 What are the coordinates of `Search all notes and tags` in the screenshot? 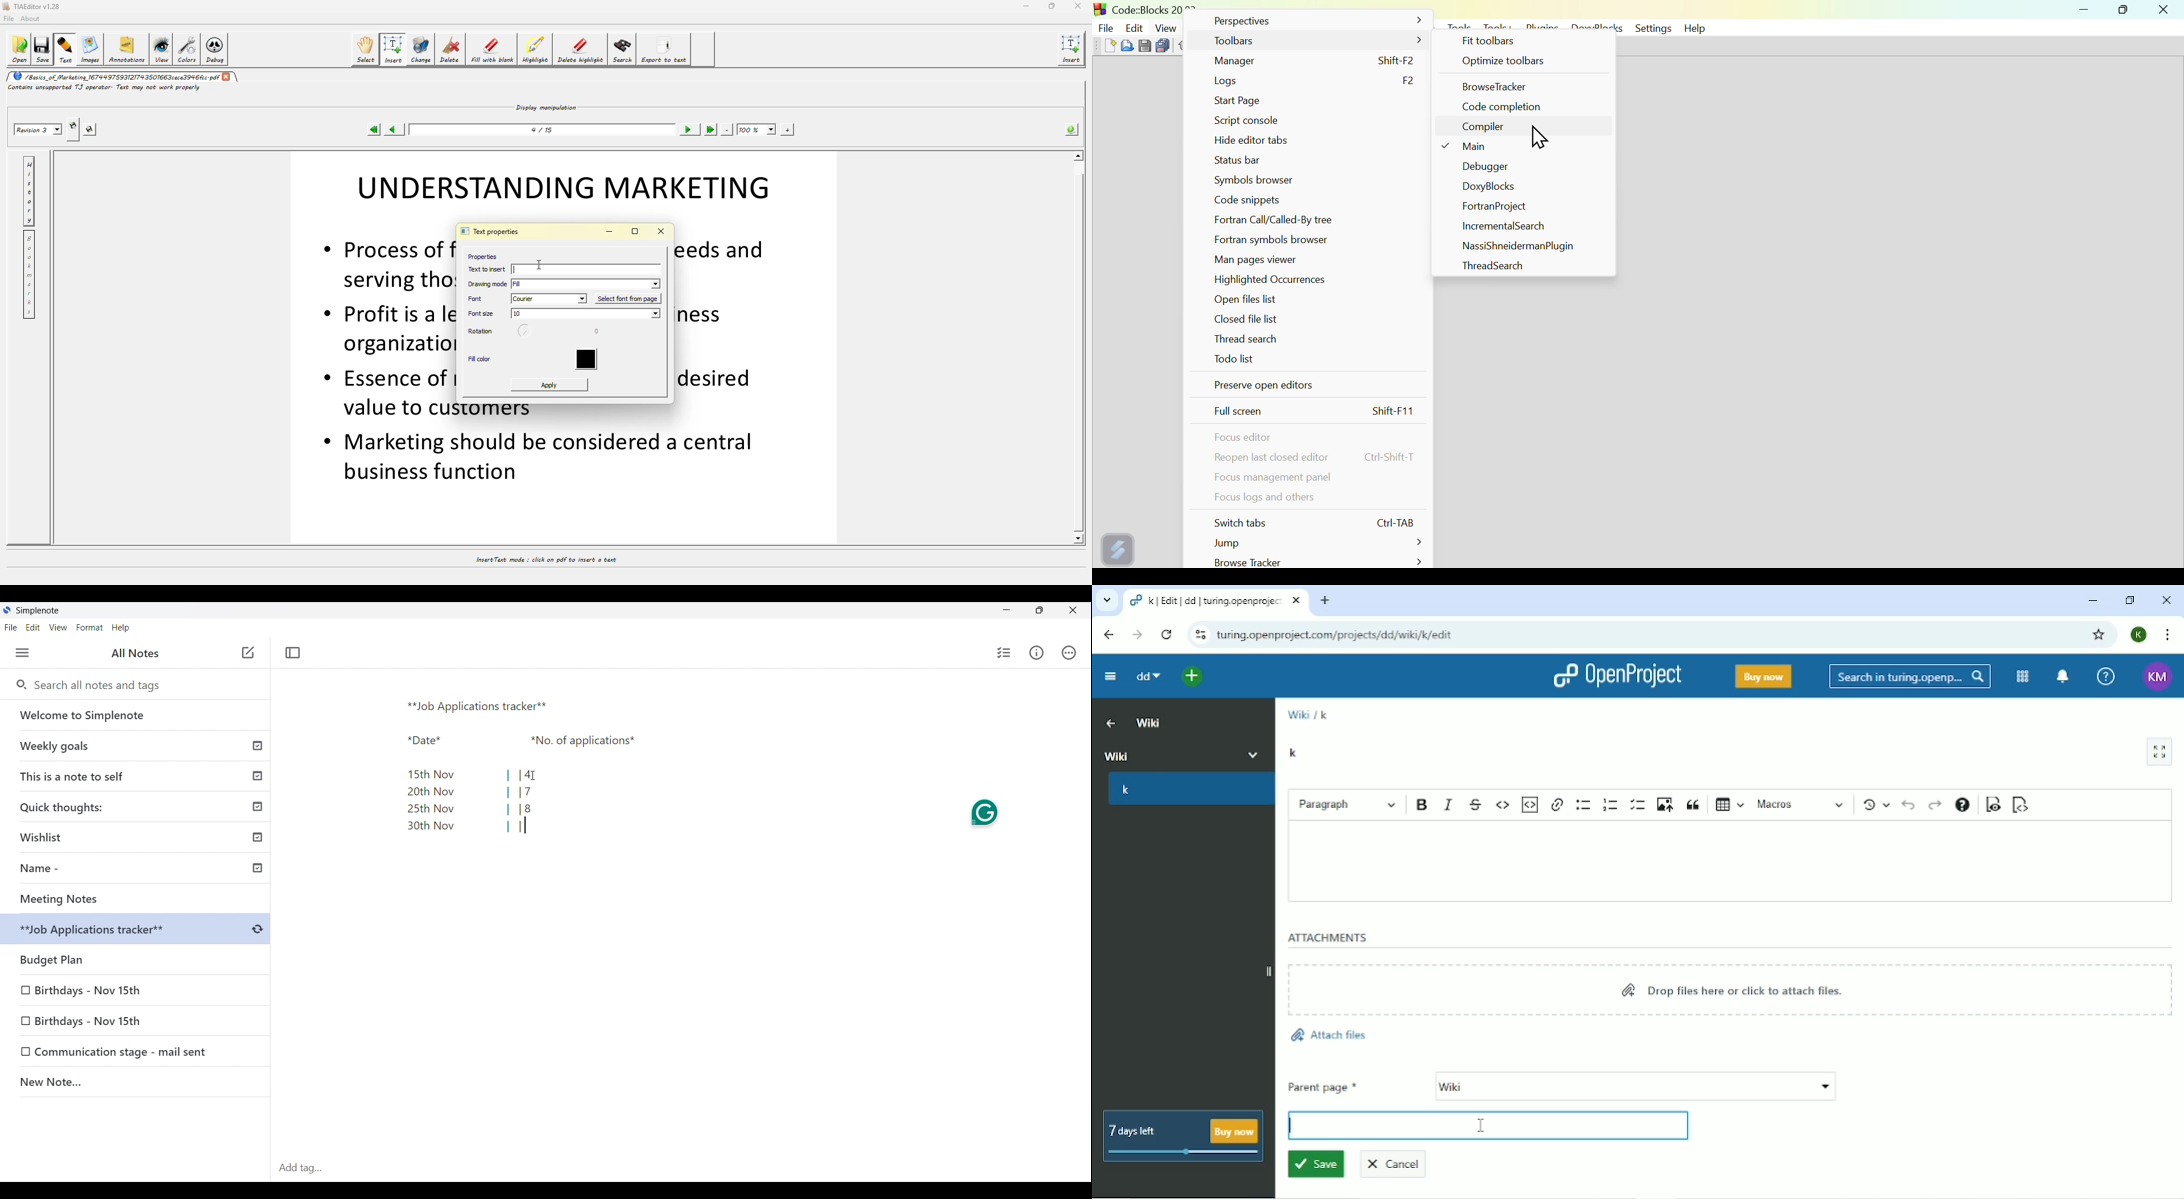 It's located at (101, 685).